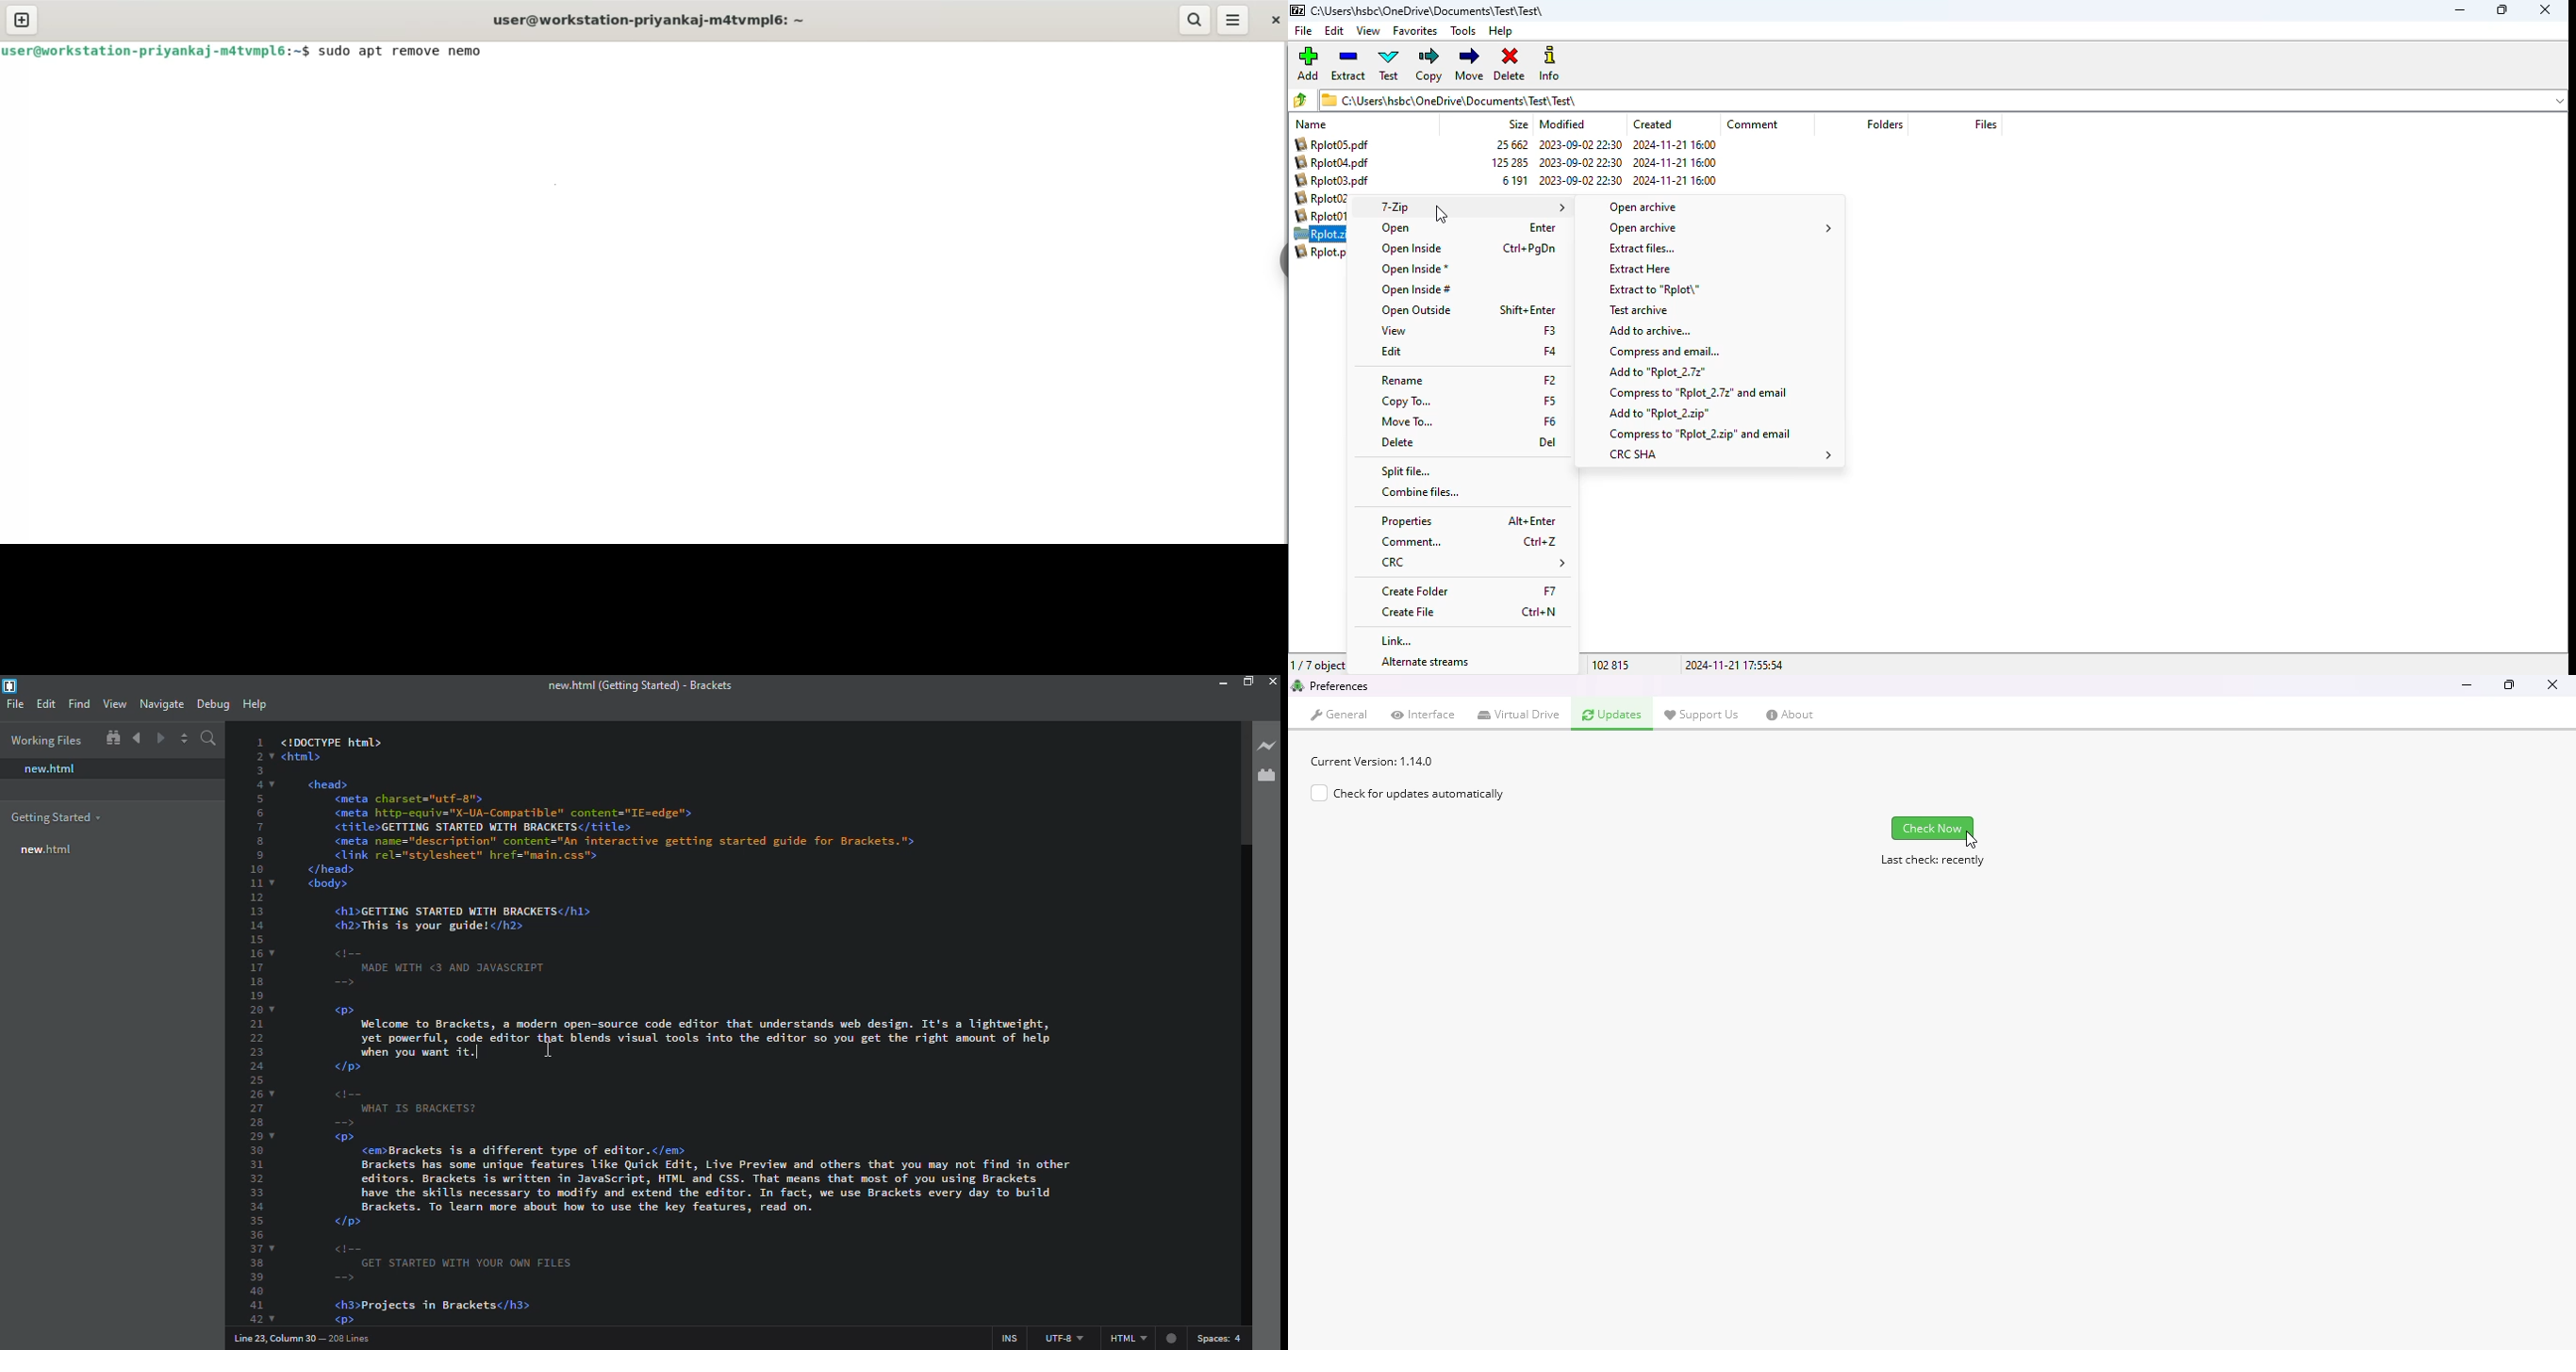  Describe the element at coordinates (162, 704) in the screenshot. I see `navigate` at that location.